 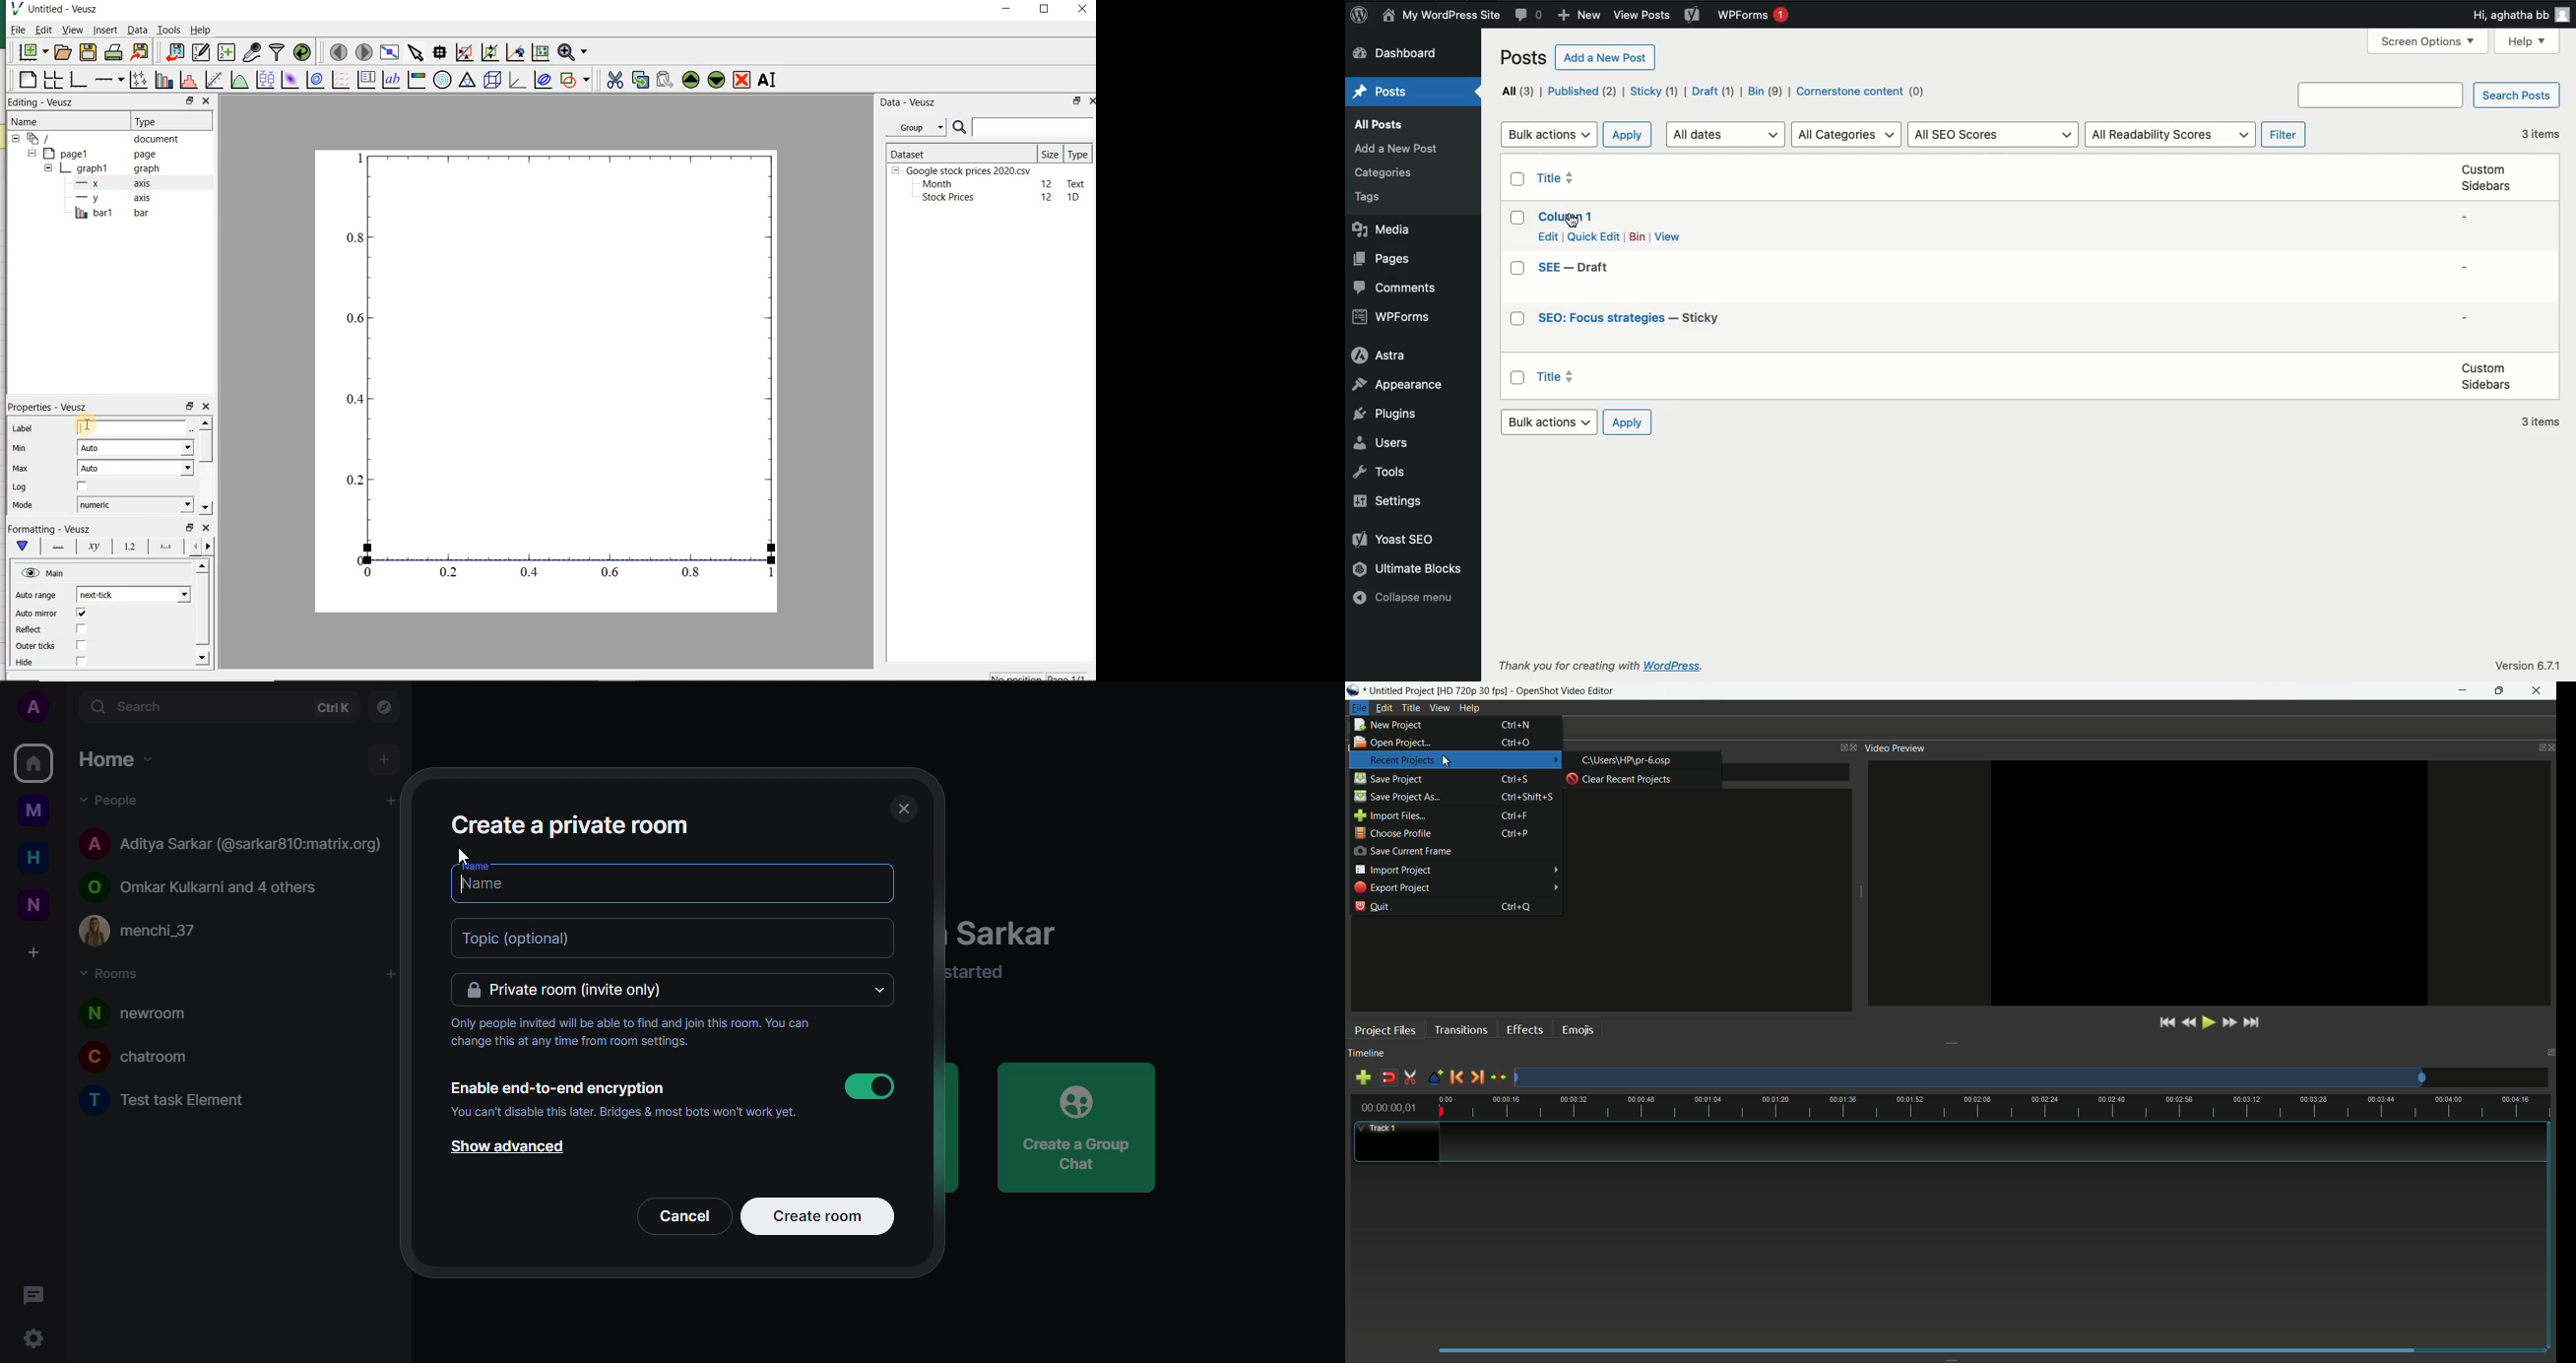 I want to click on plot points with lines and errorbars, so click(x=136, y=81).